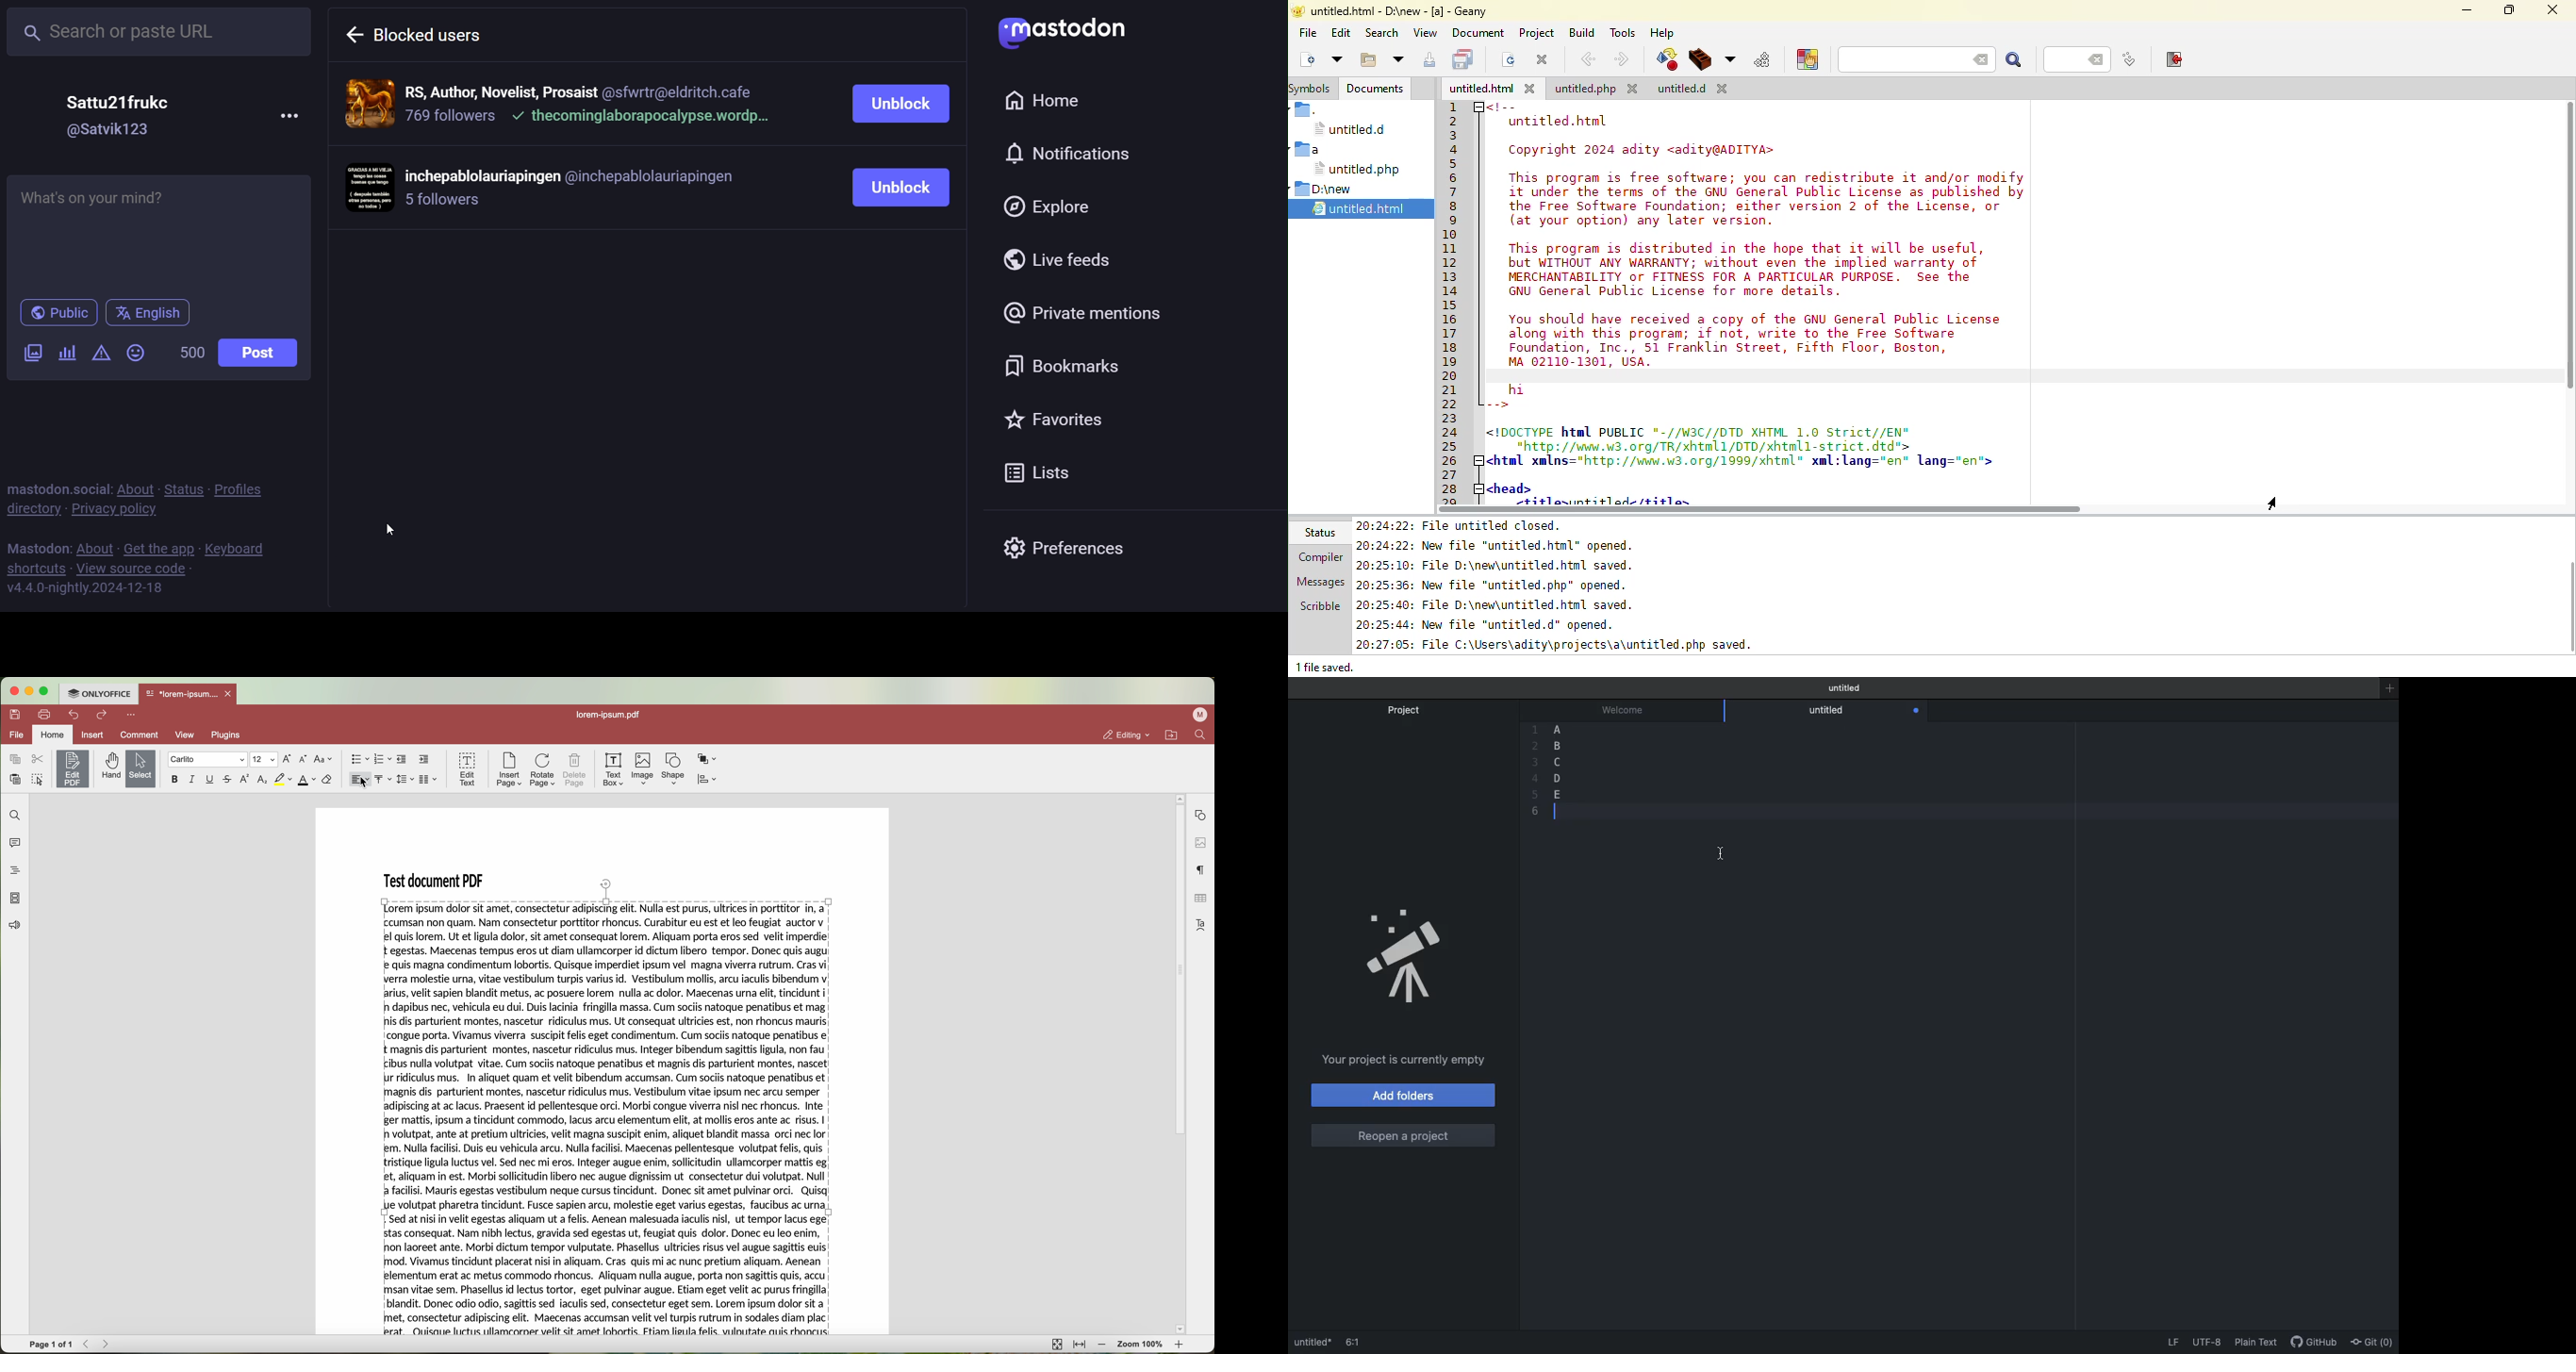 This screenshot has height=1372, width=2576. I want to click on Git, so click(2373, 1343).